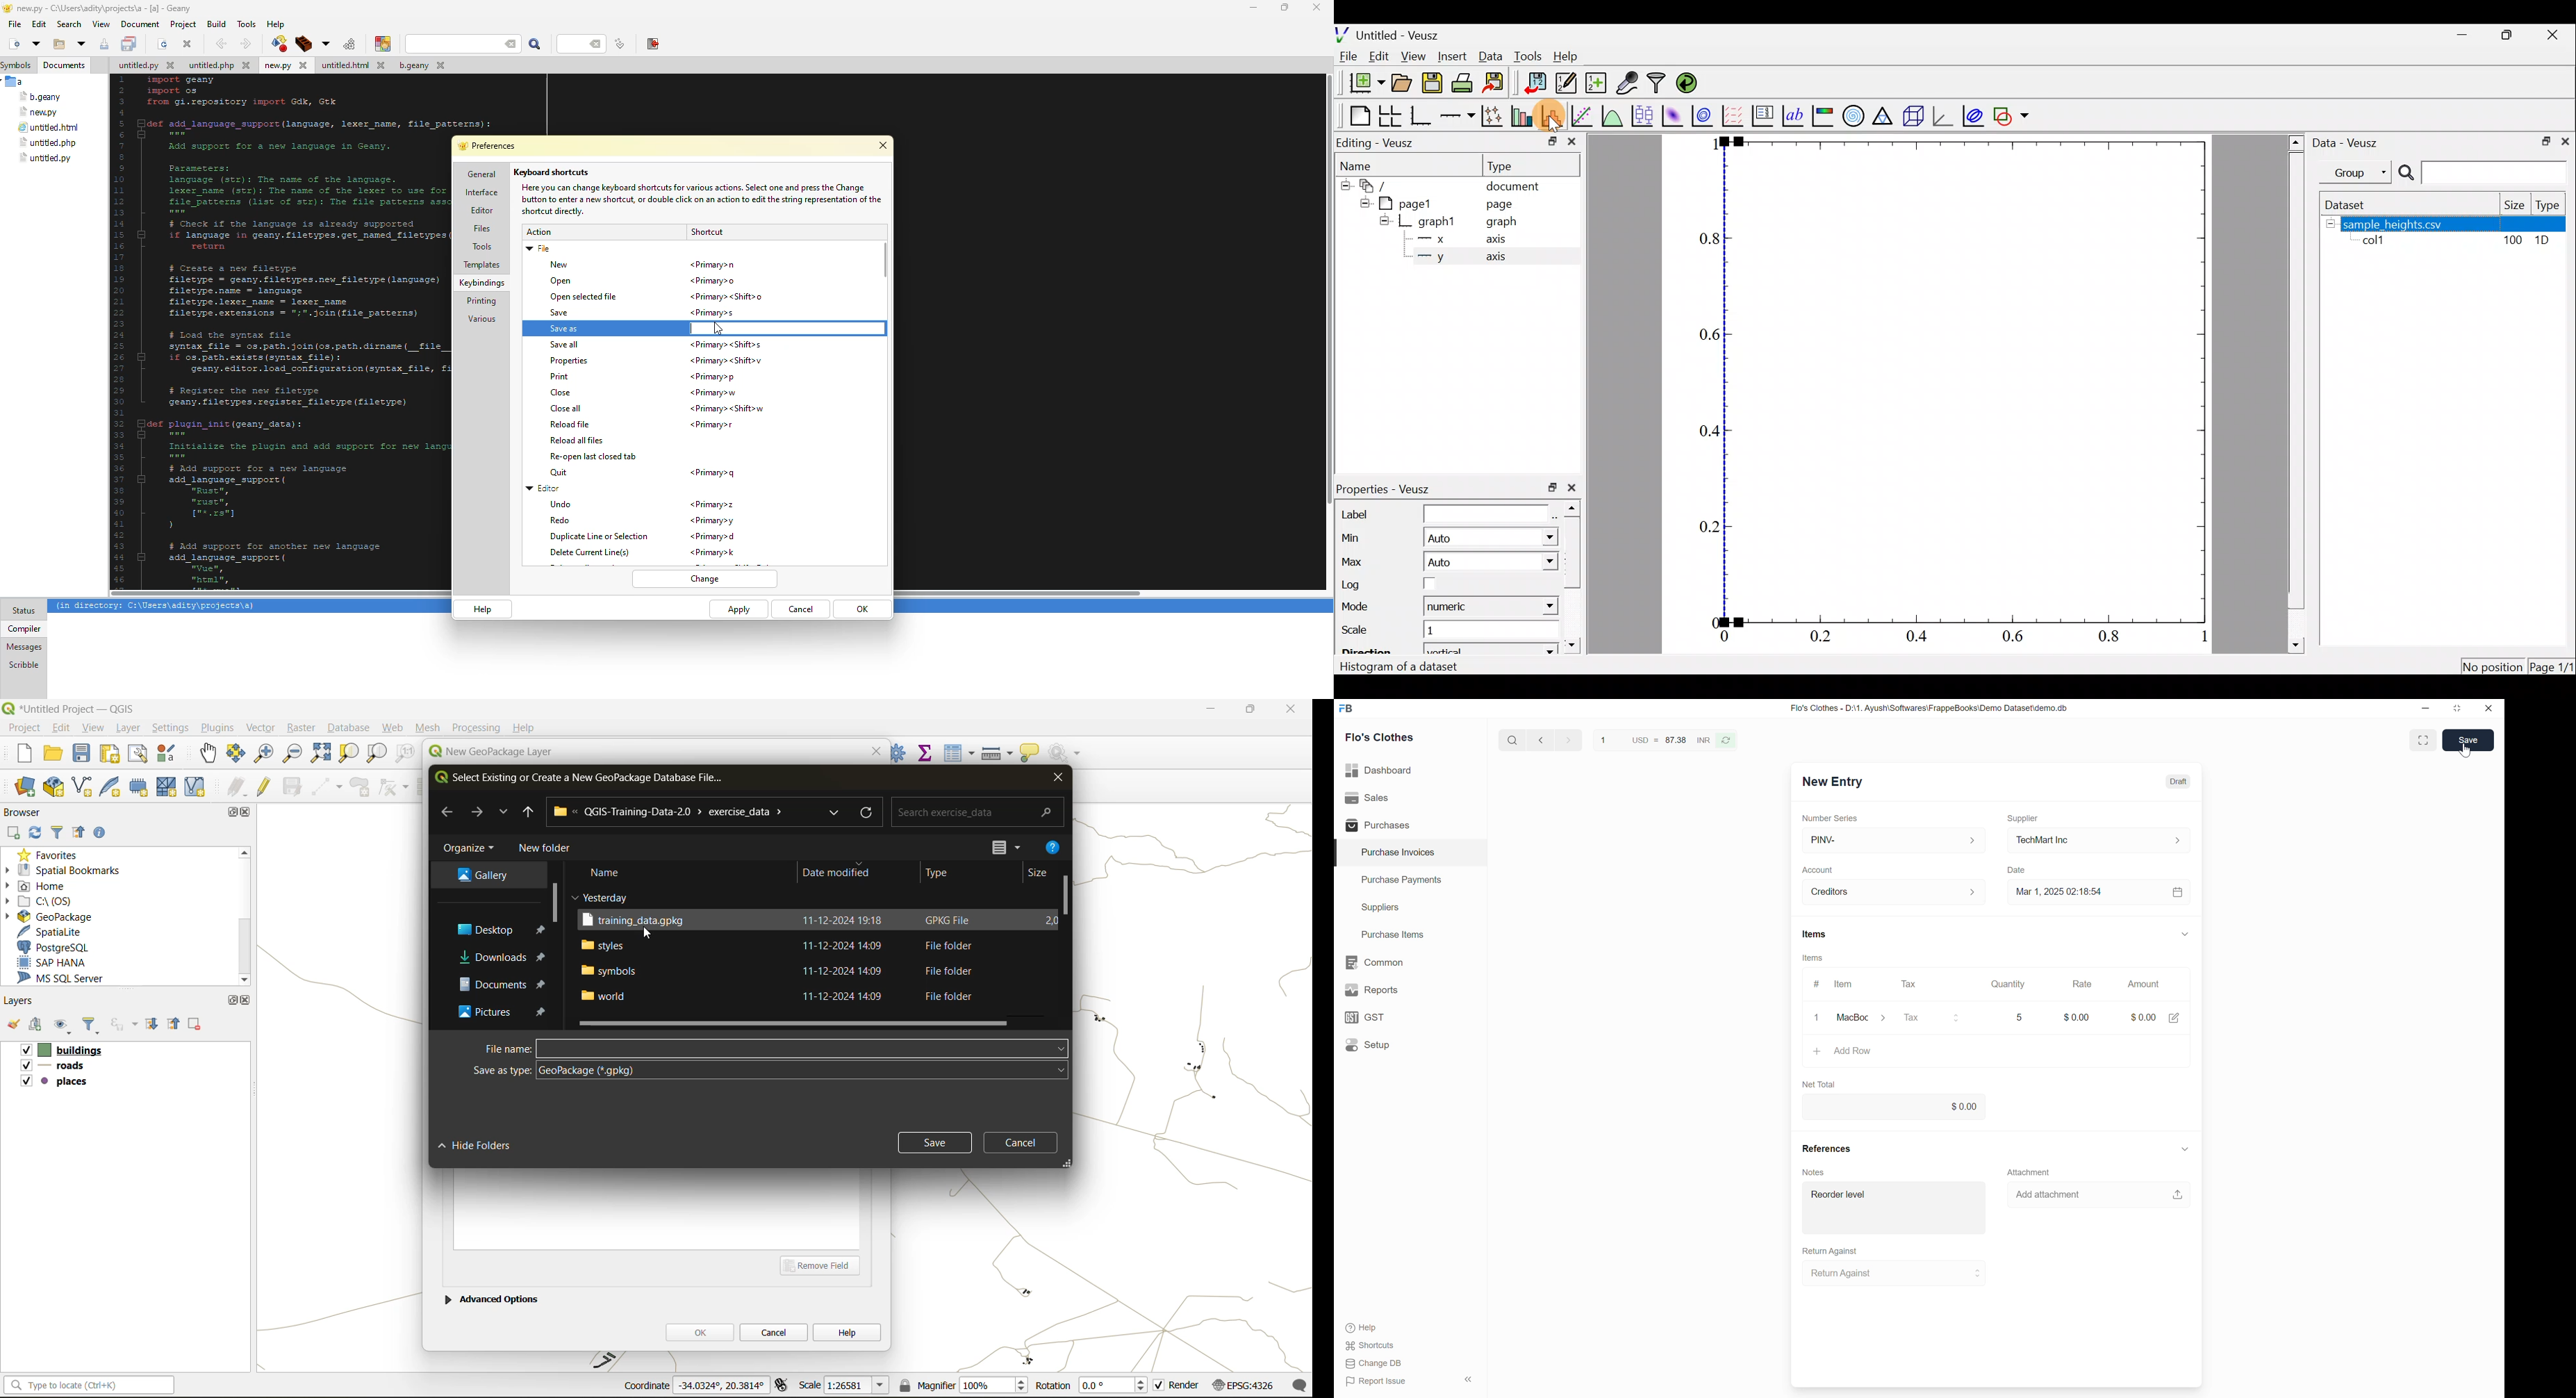  I want to click on Creditors, so click(1895, 893).